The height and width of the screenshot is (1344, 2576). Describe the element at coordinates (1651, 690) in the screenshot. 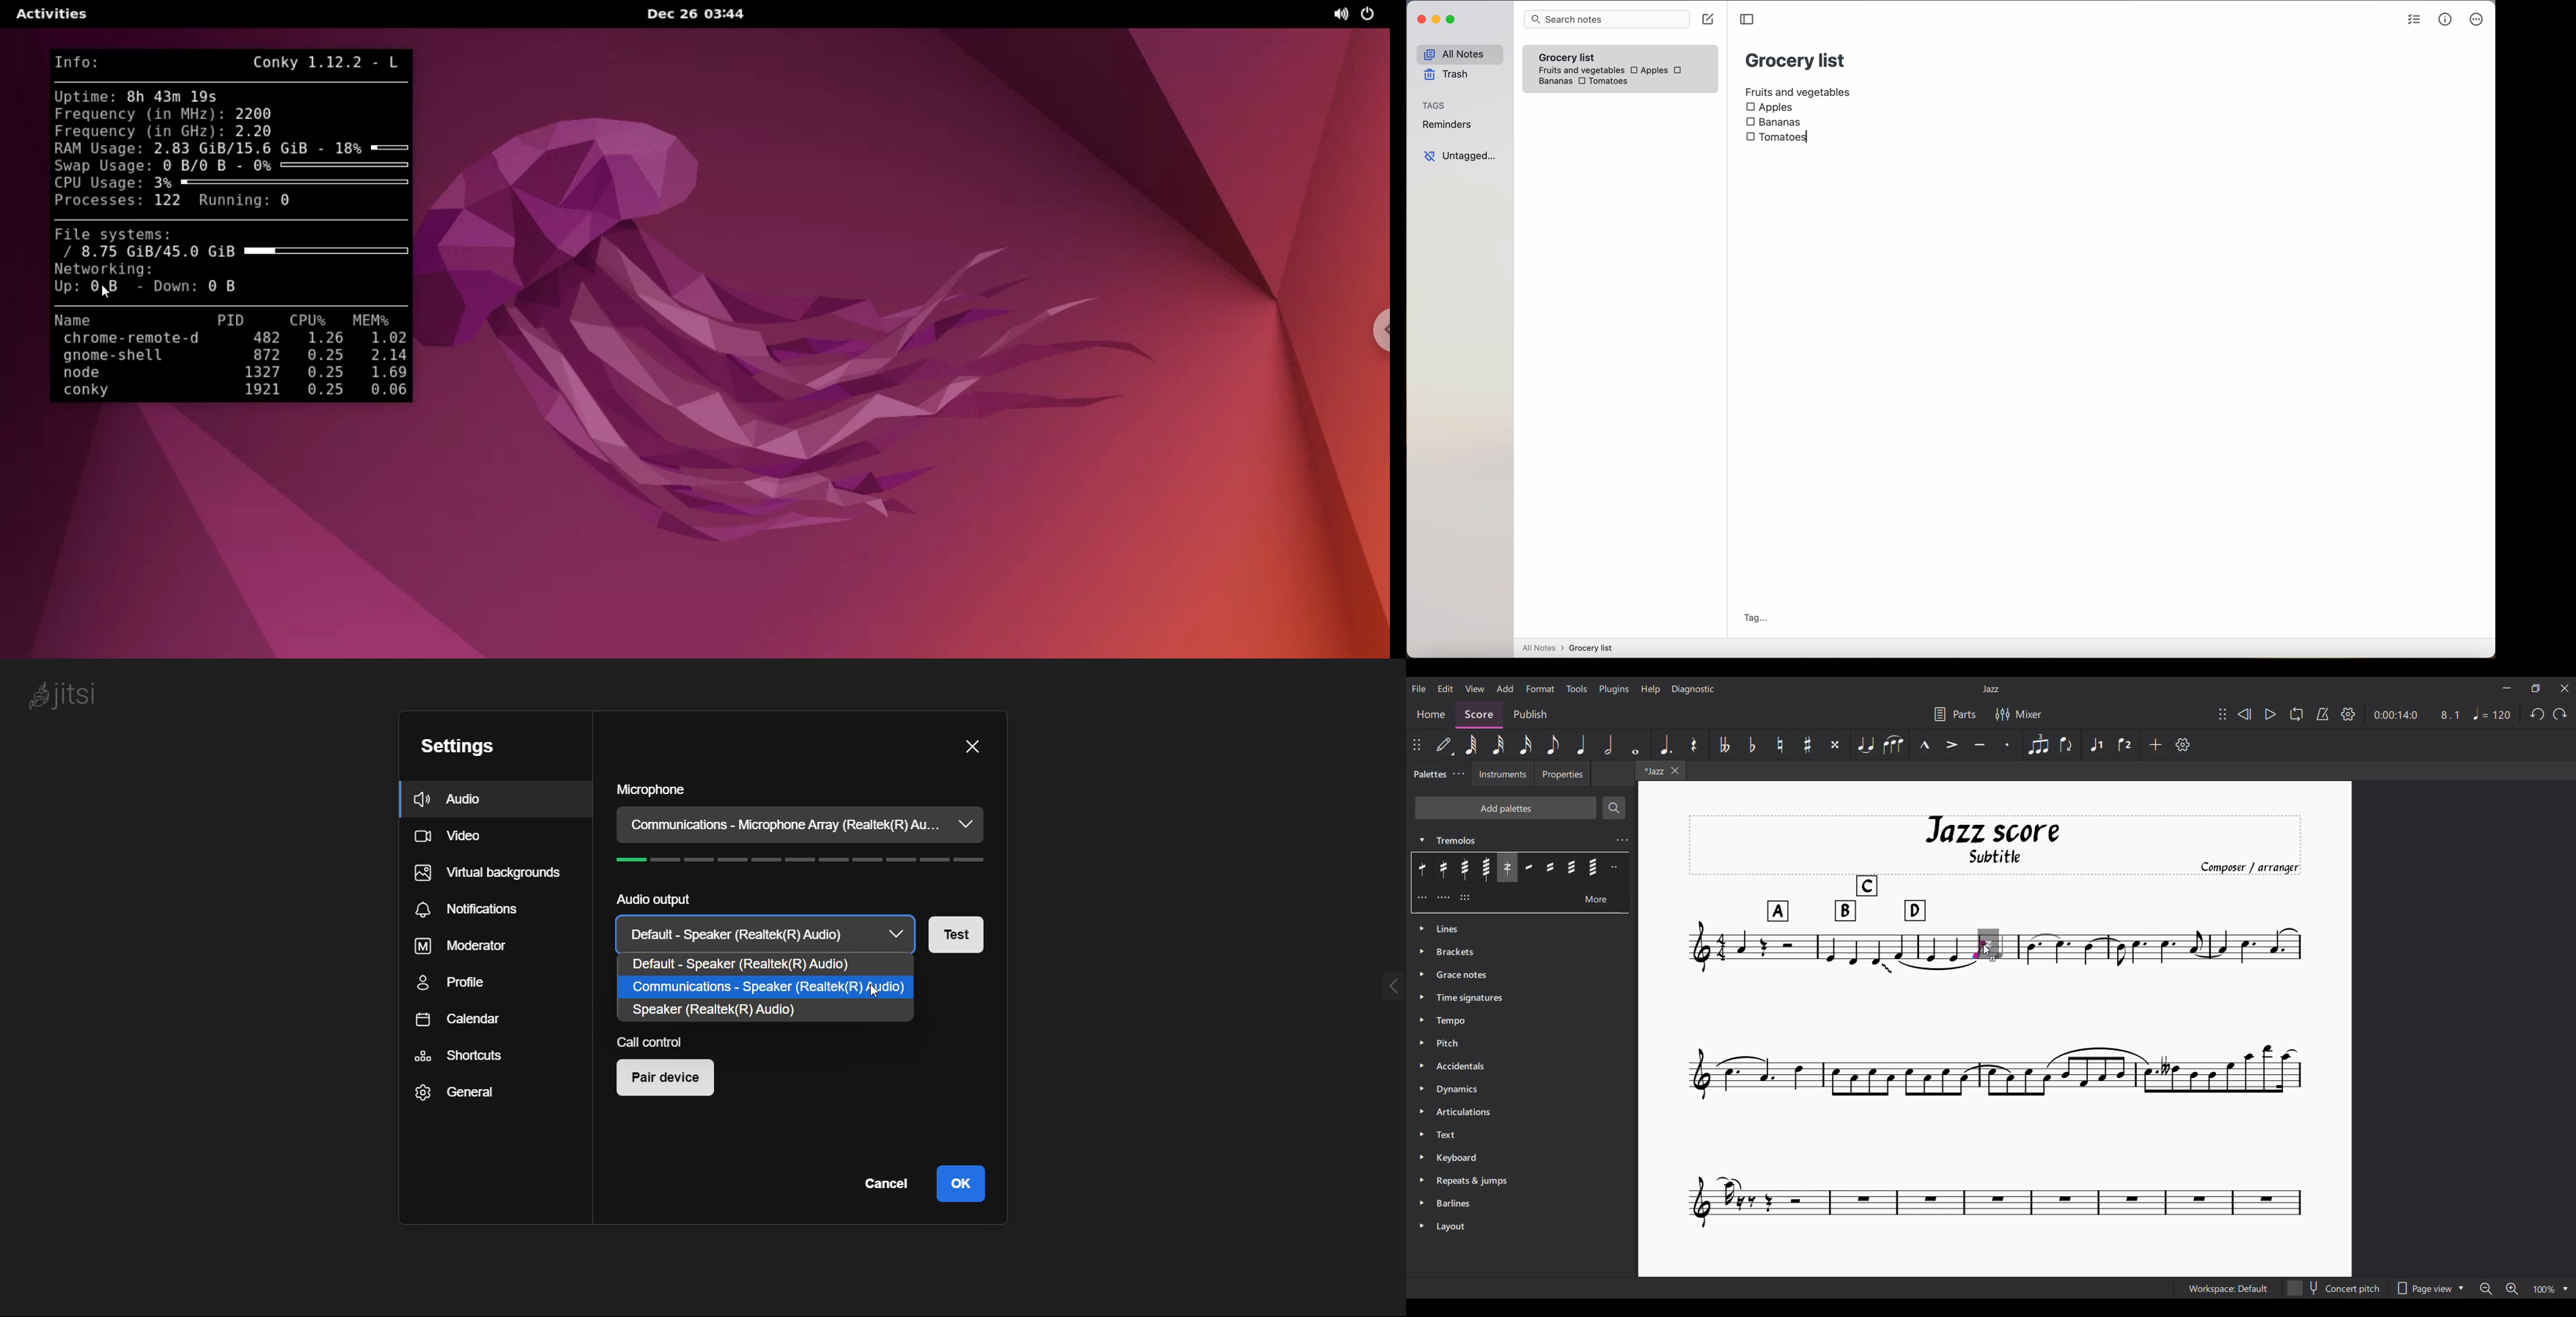

I see `Help` at that location.